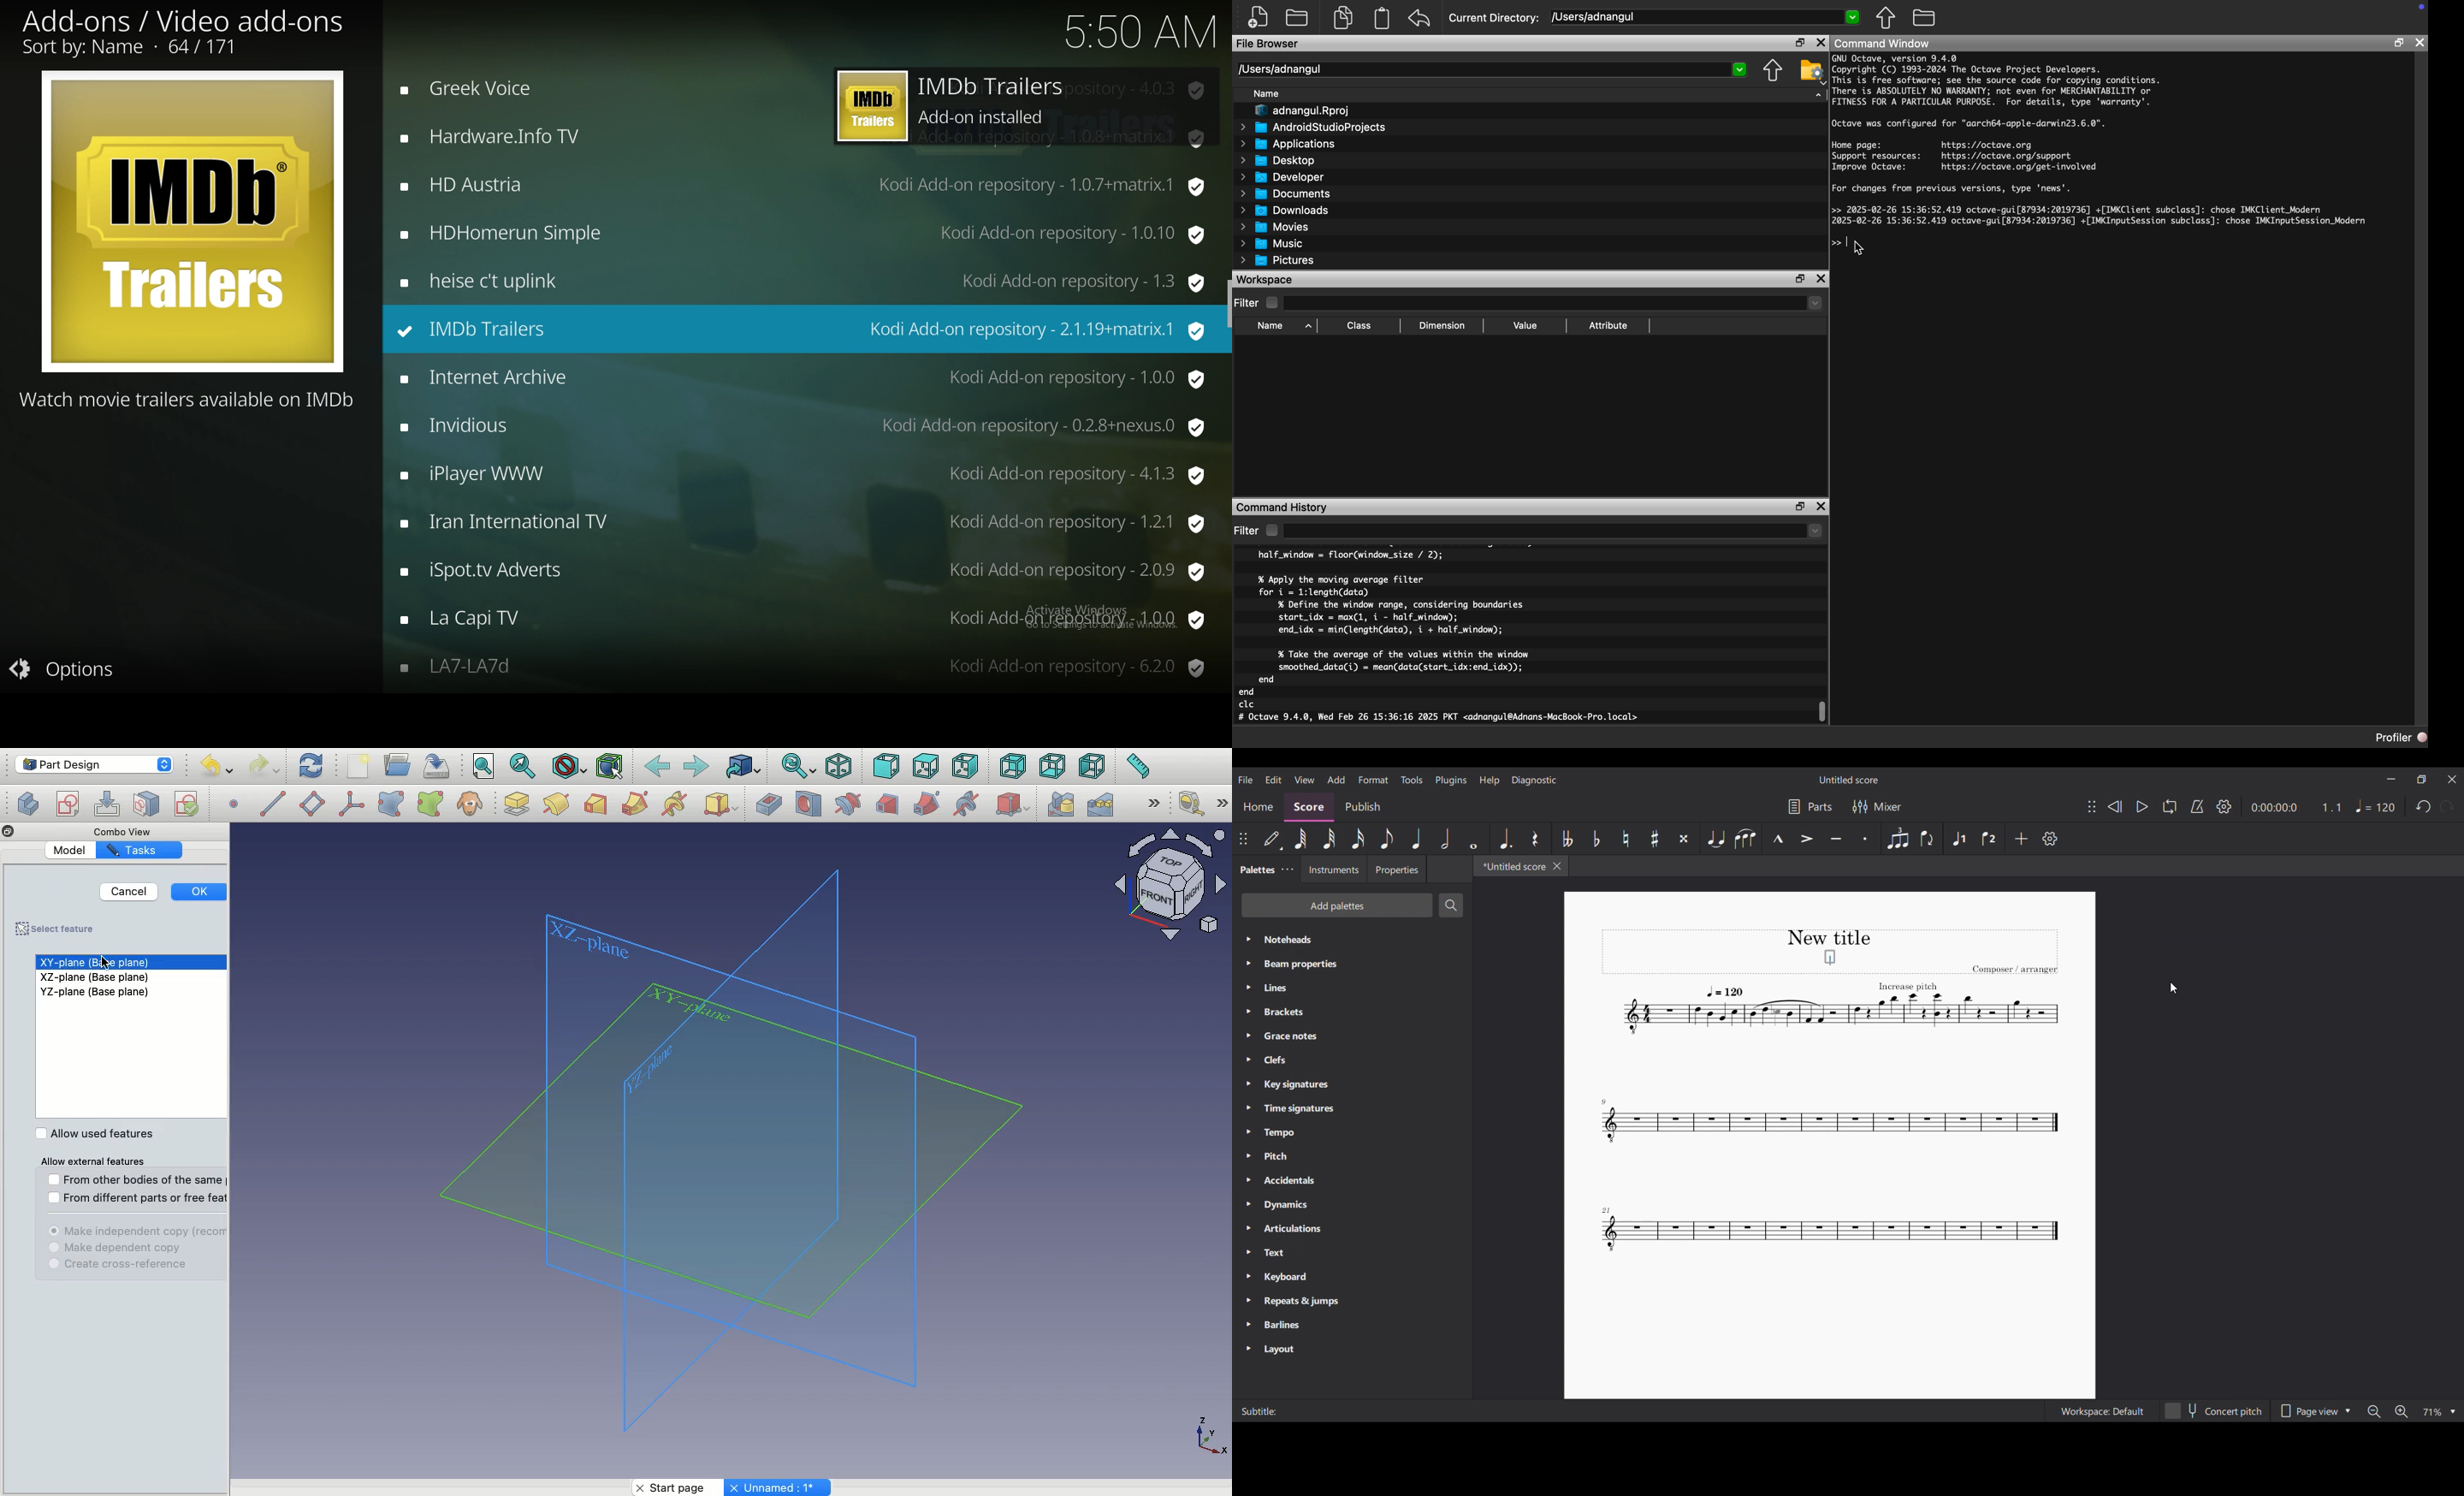 The width and height of the screenshot is (2464, 1512). Describe the element at coordinates (1351, 1205) in the screenshot. I see `Dynamics` at that location.